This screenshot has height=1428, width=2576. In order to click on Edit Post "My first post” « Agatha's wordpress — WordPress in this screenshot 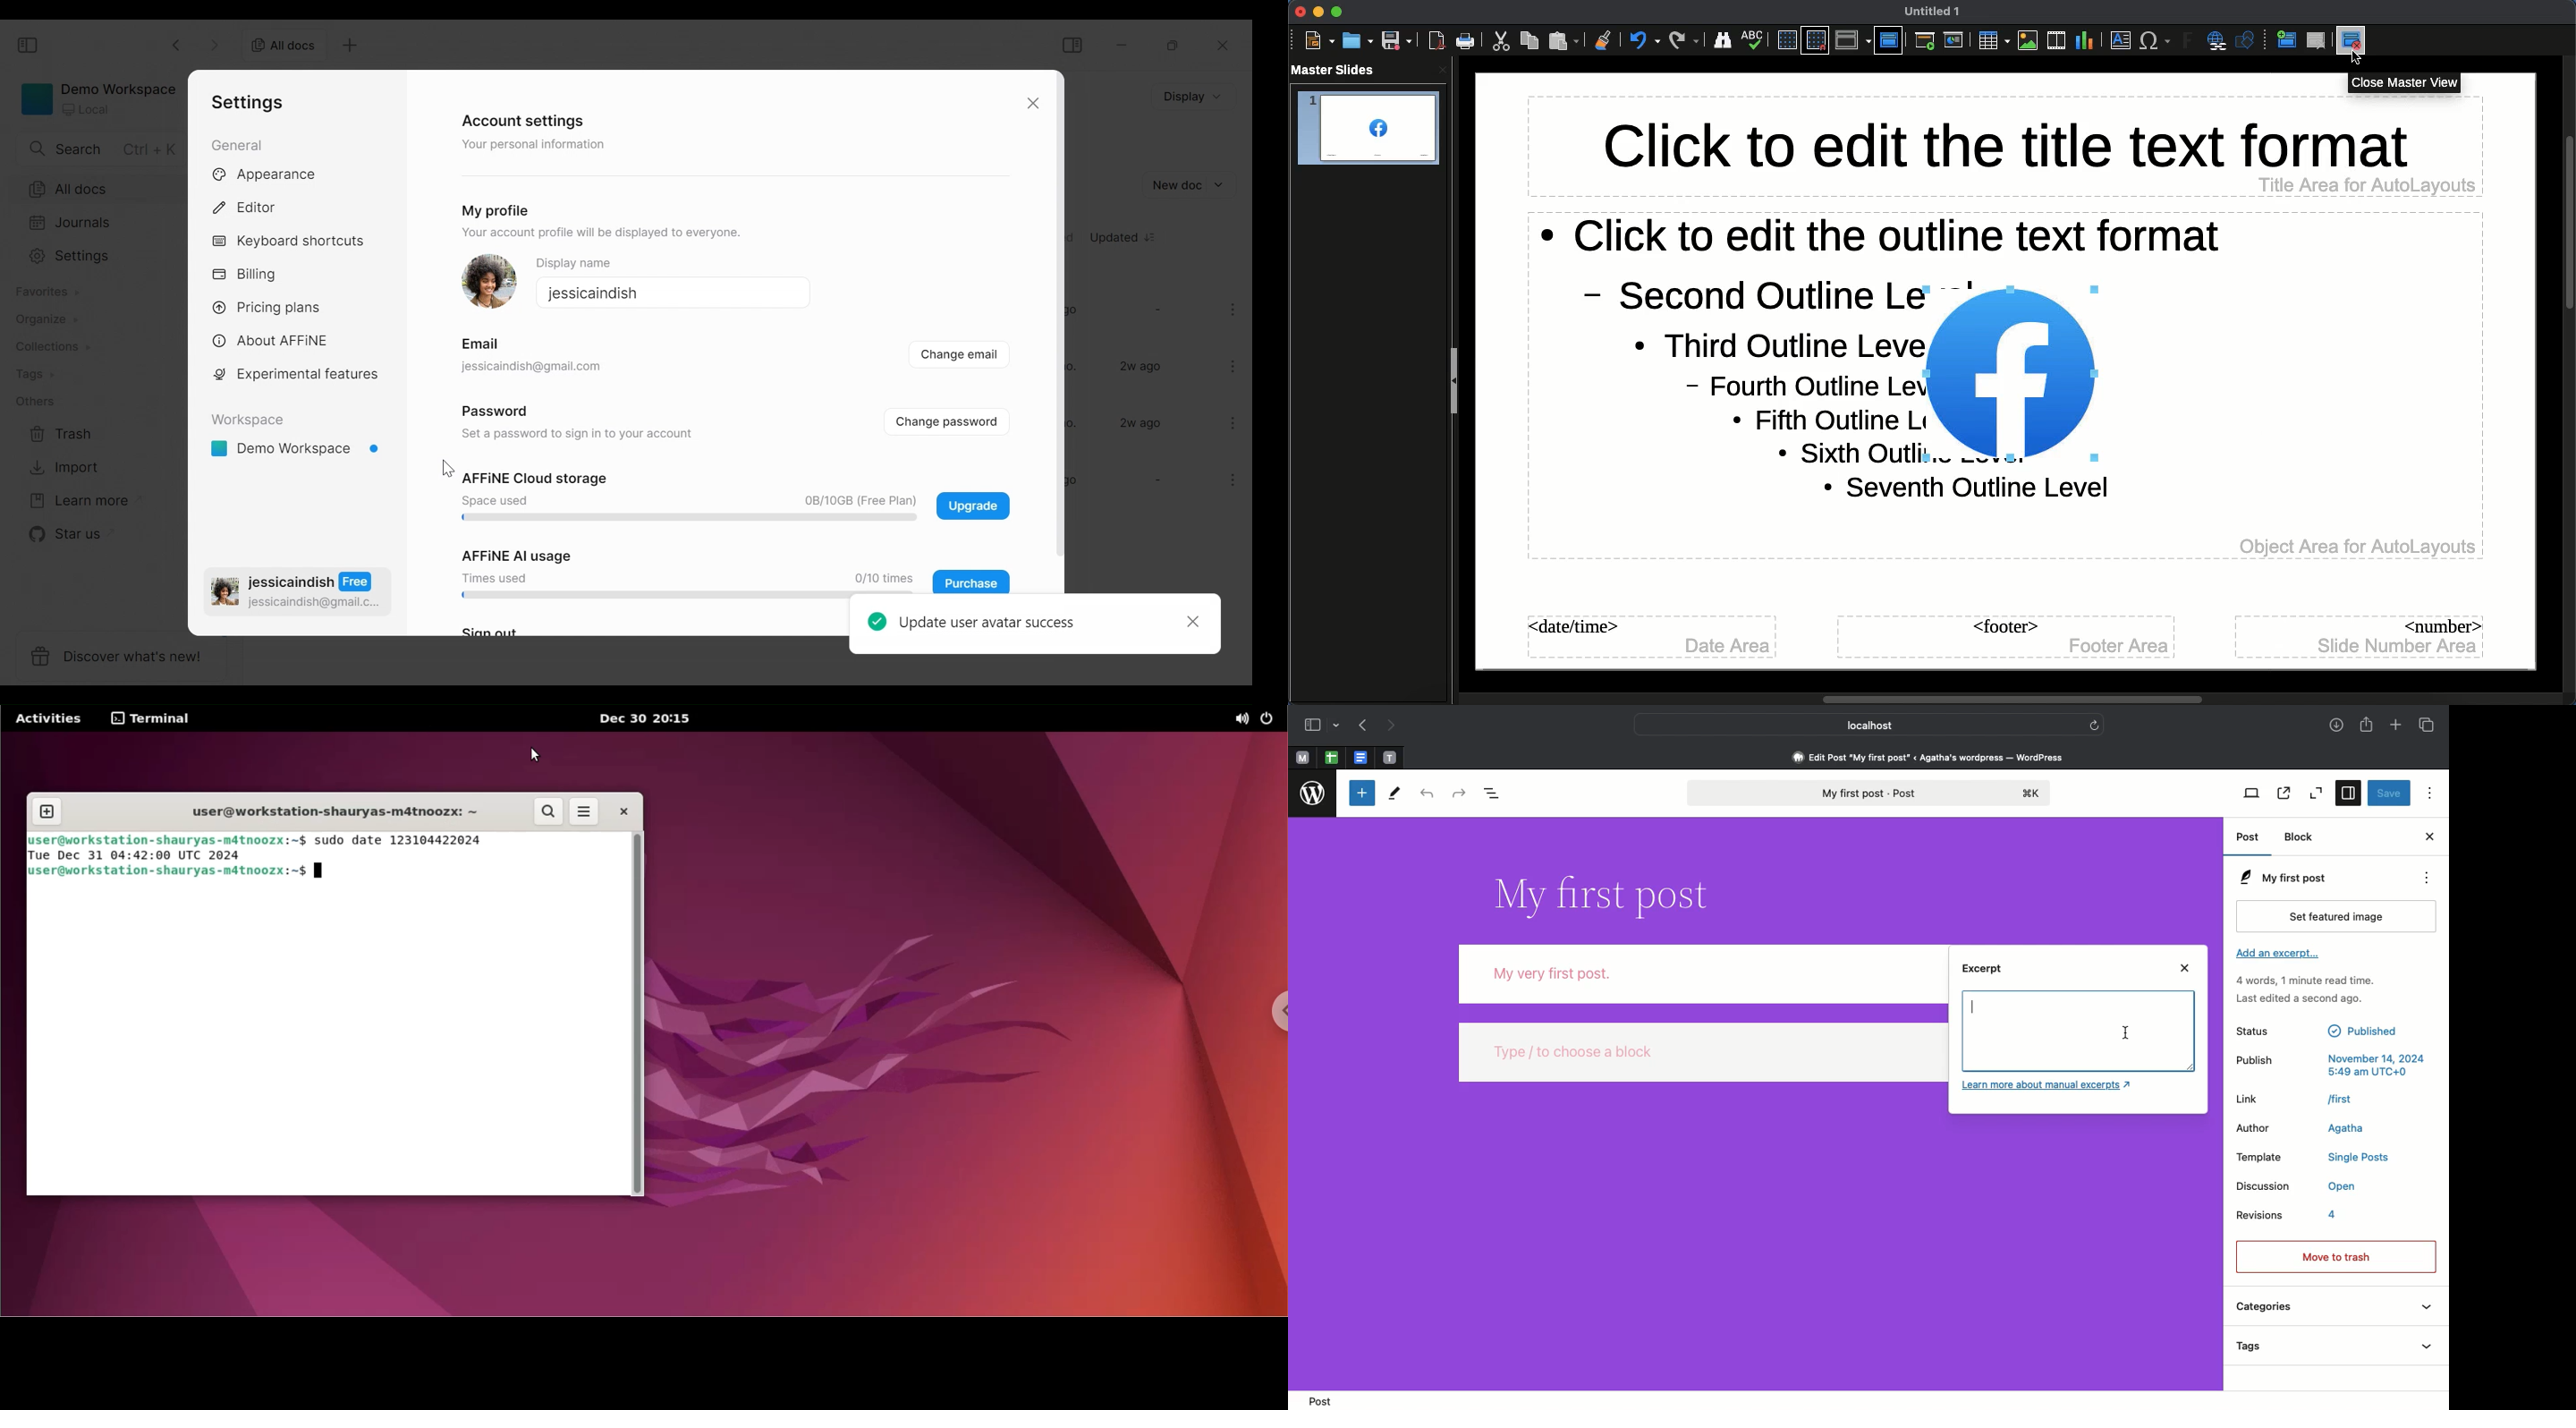, I will do `click(1933, 757)`.